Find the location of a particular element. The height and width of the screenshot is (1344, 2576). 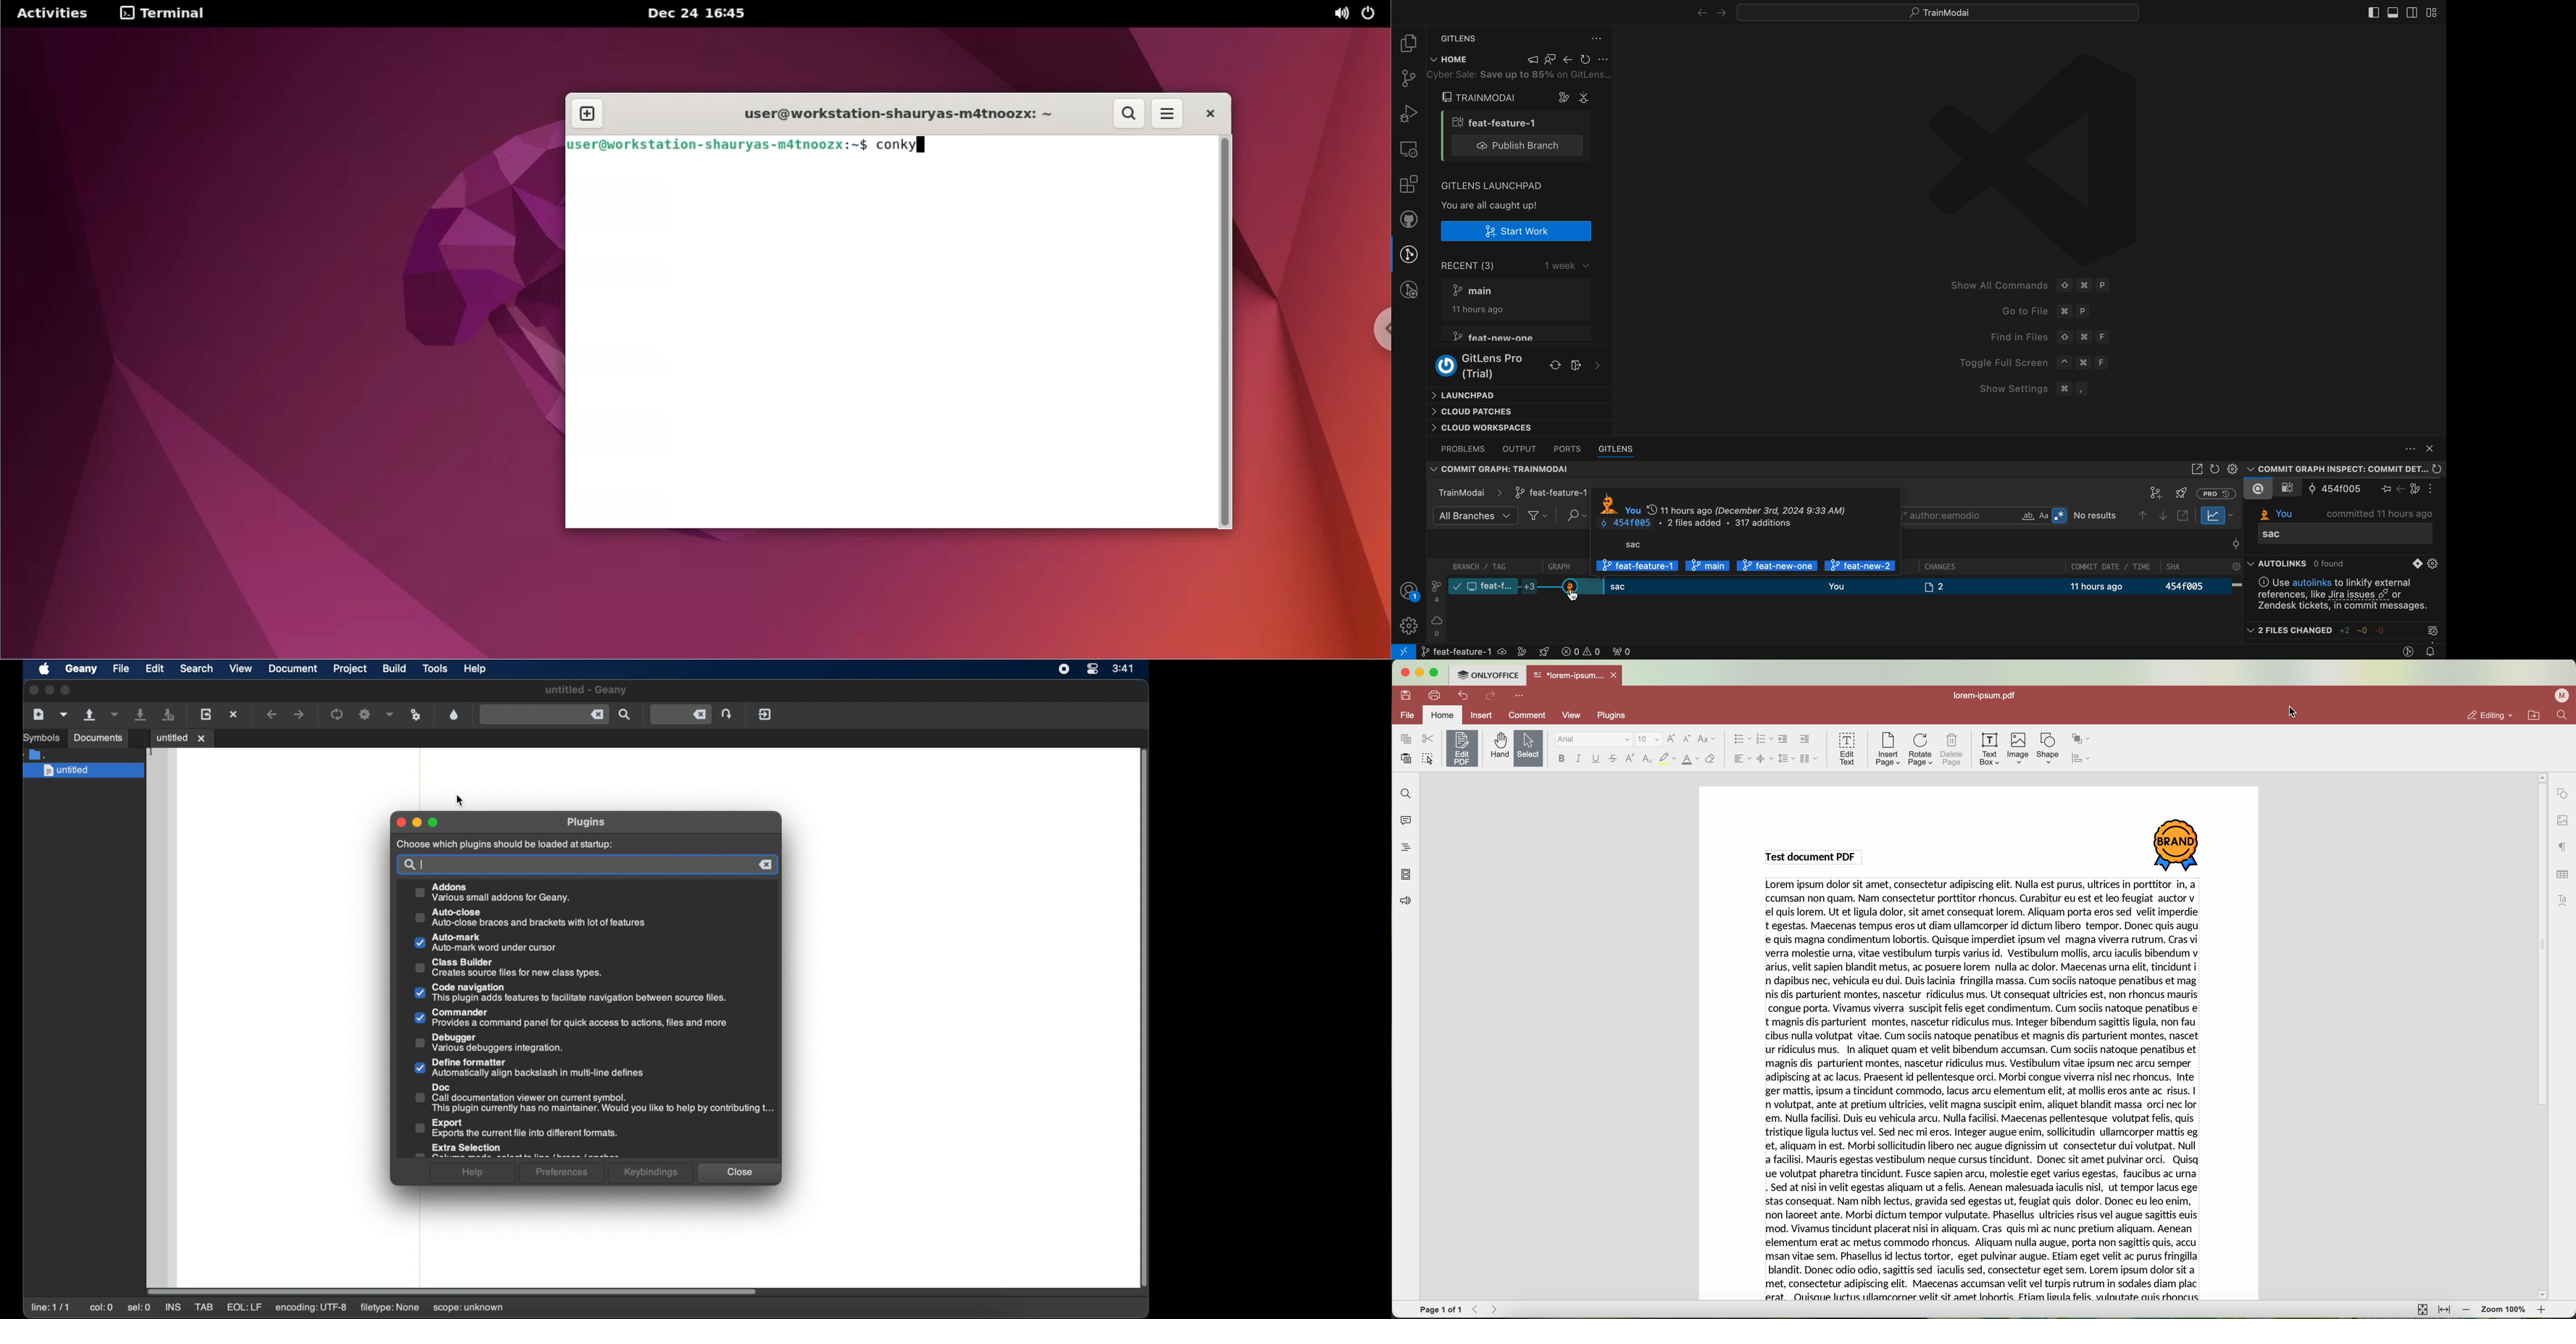

copy is located at coordinates (1405, 739).